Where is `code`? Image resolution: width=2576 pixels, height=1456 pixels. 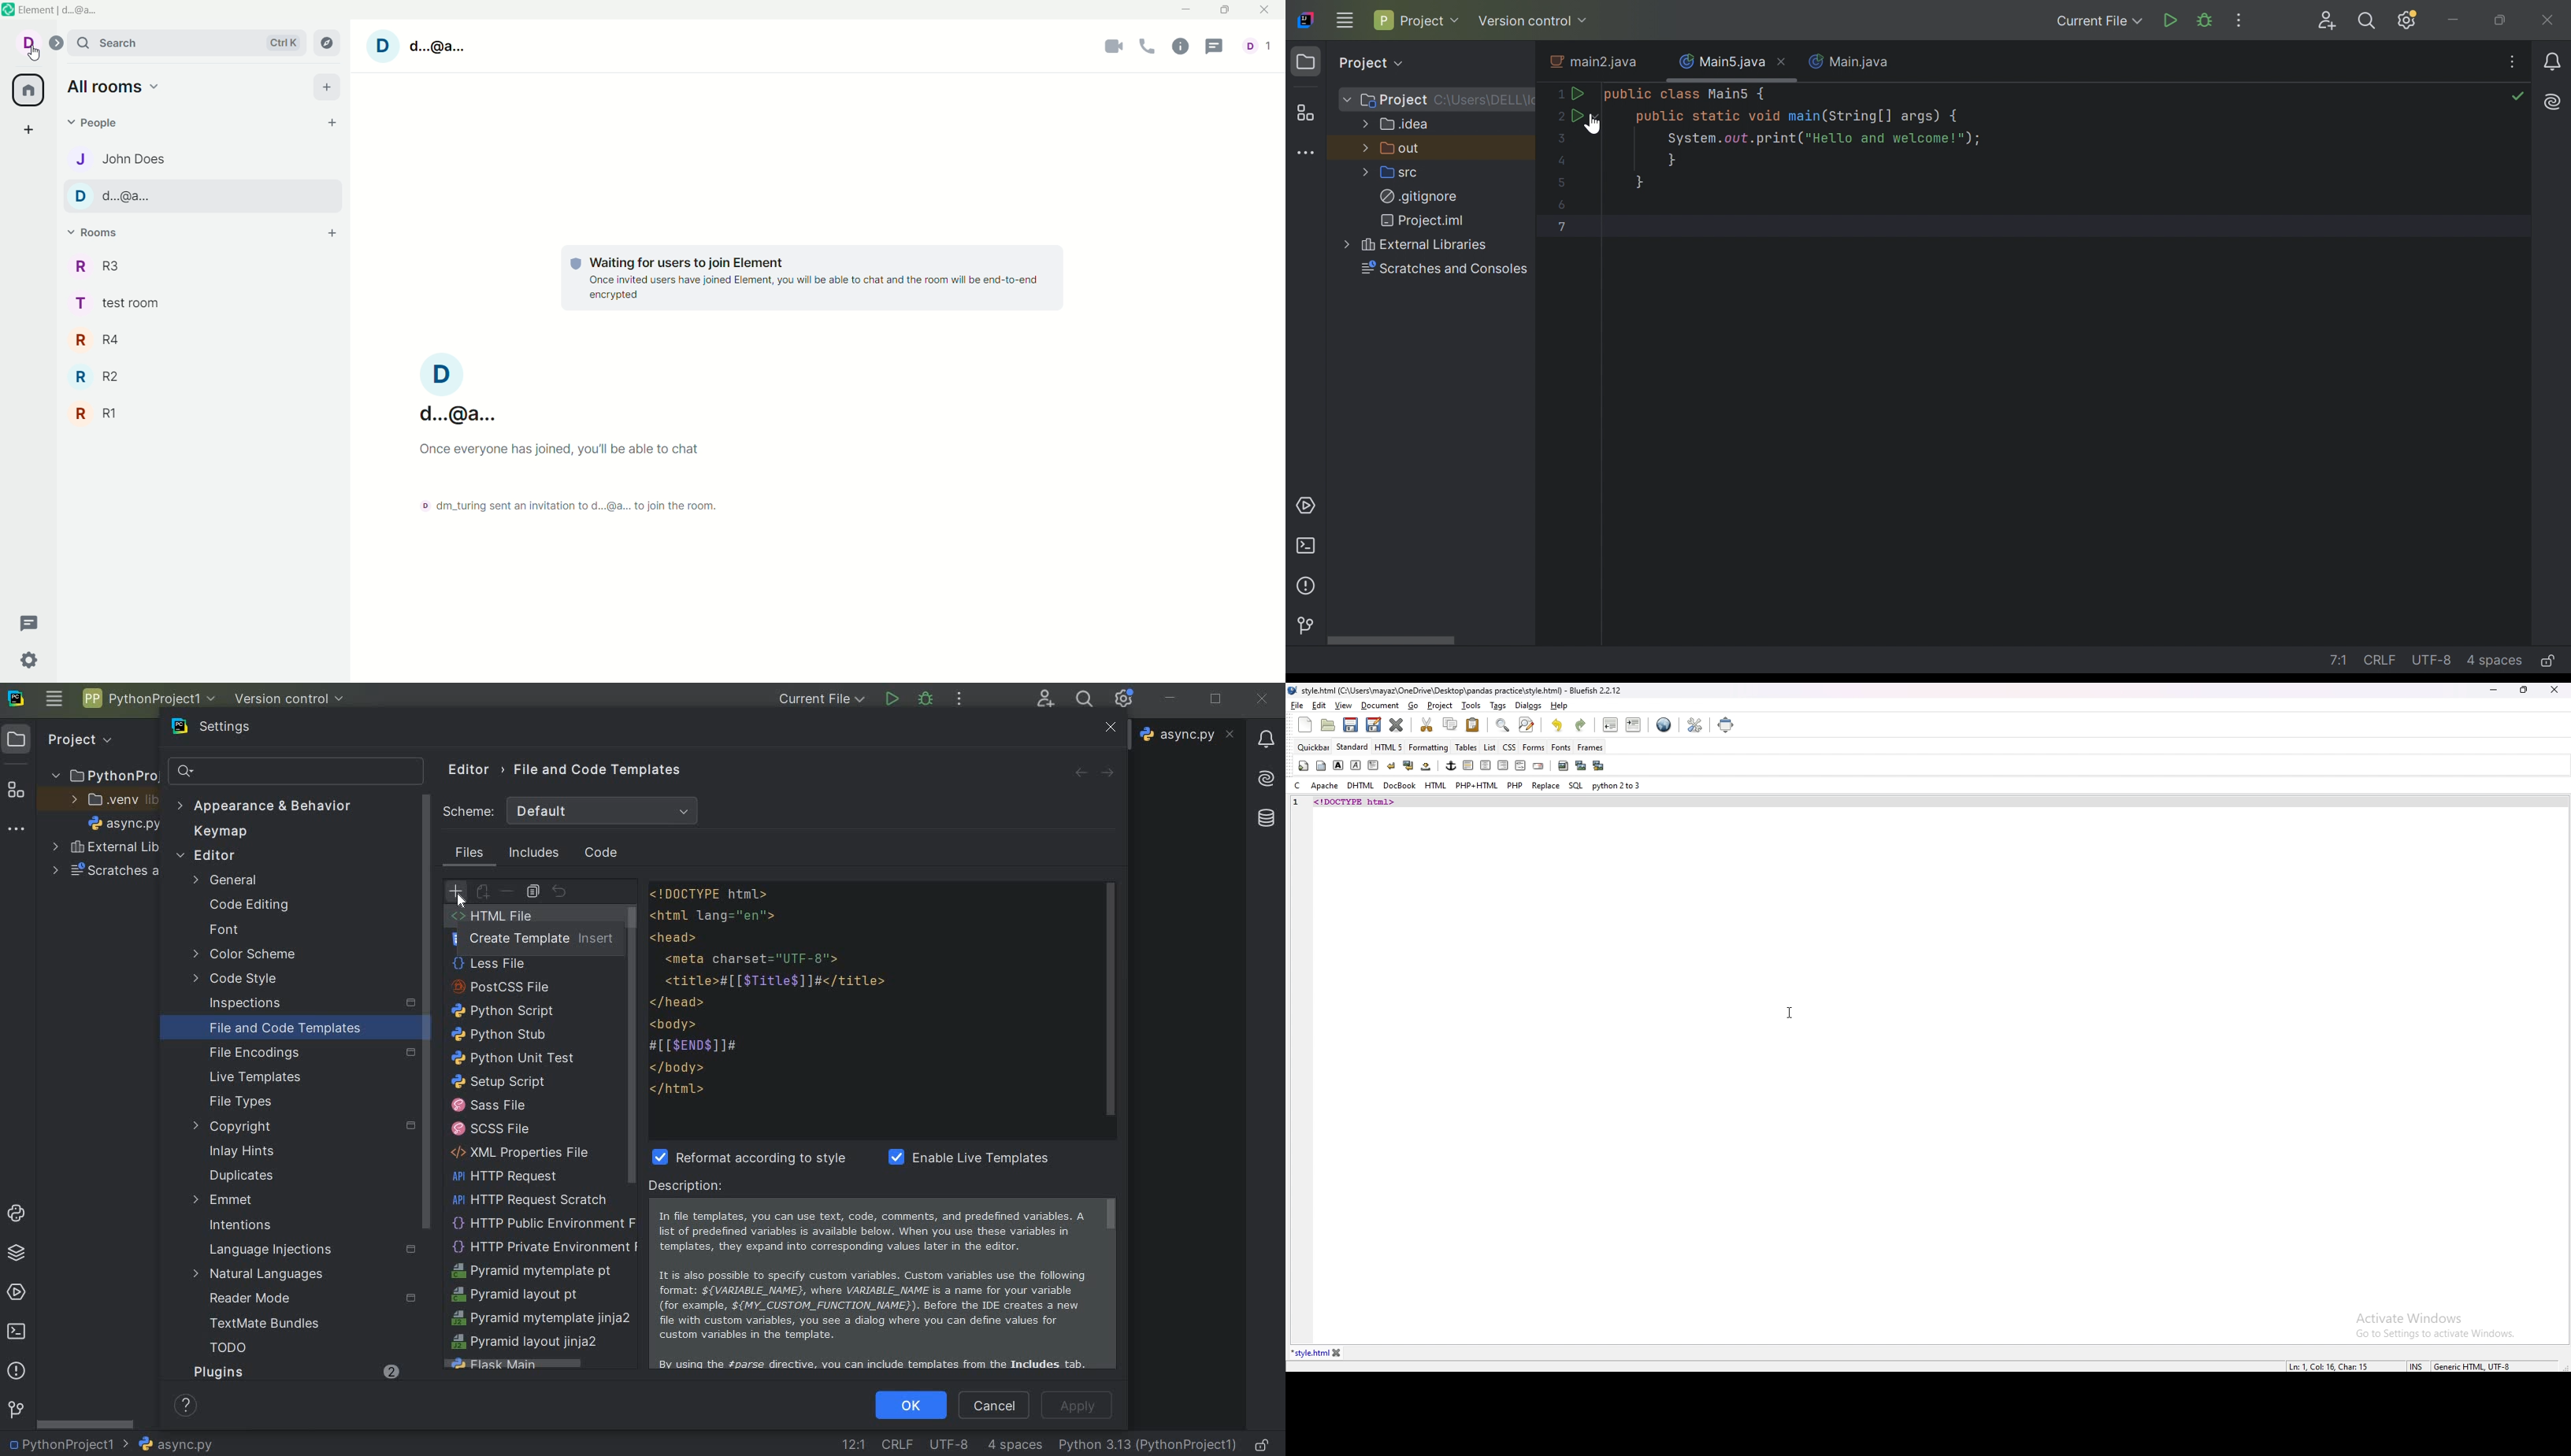 code is located at coordinates (1394, 801).